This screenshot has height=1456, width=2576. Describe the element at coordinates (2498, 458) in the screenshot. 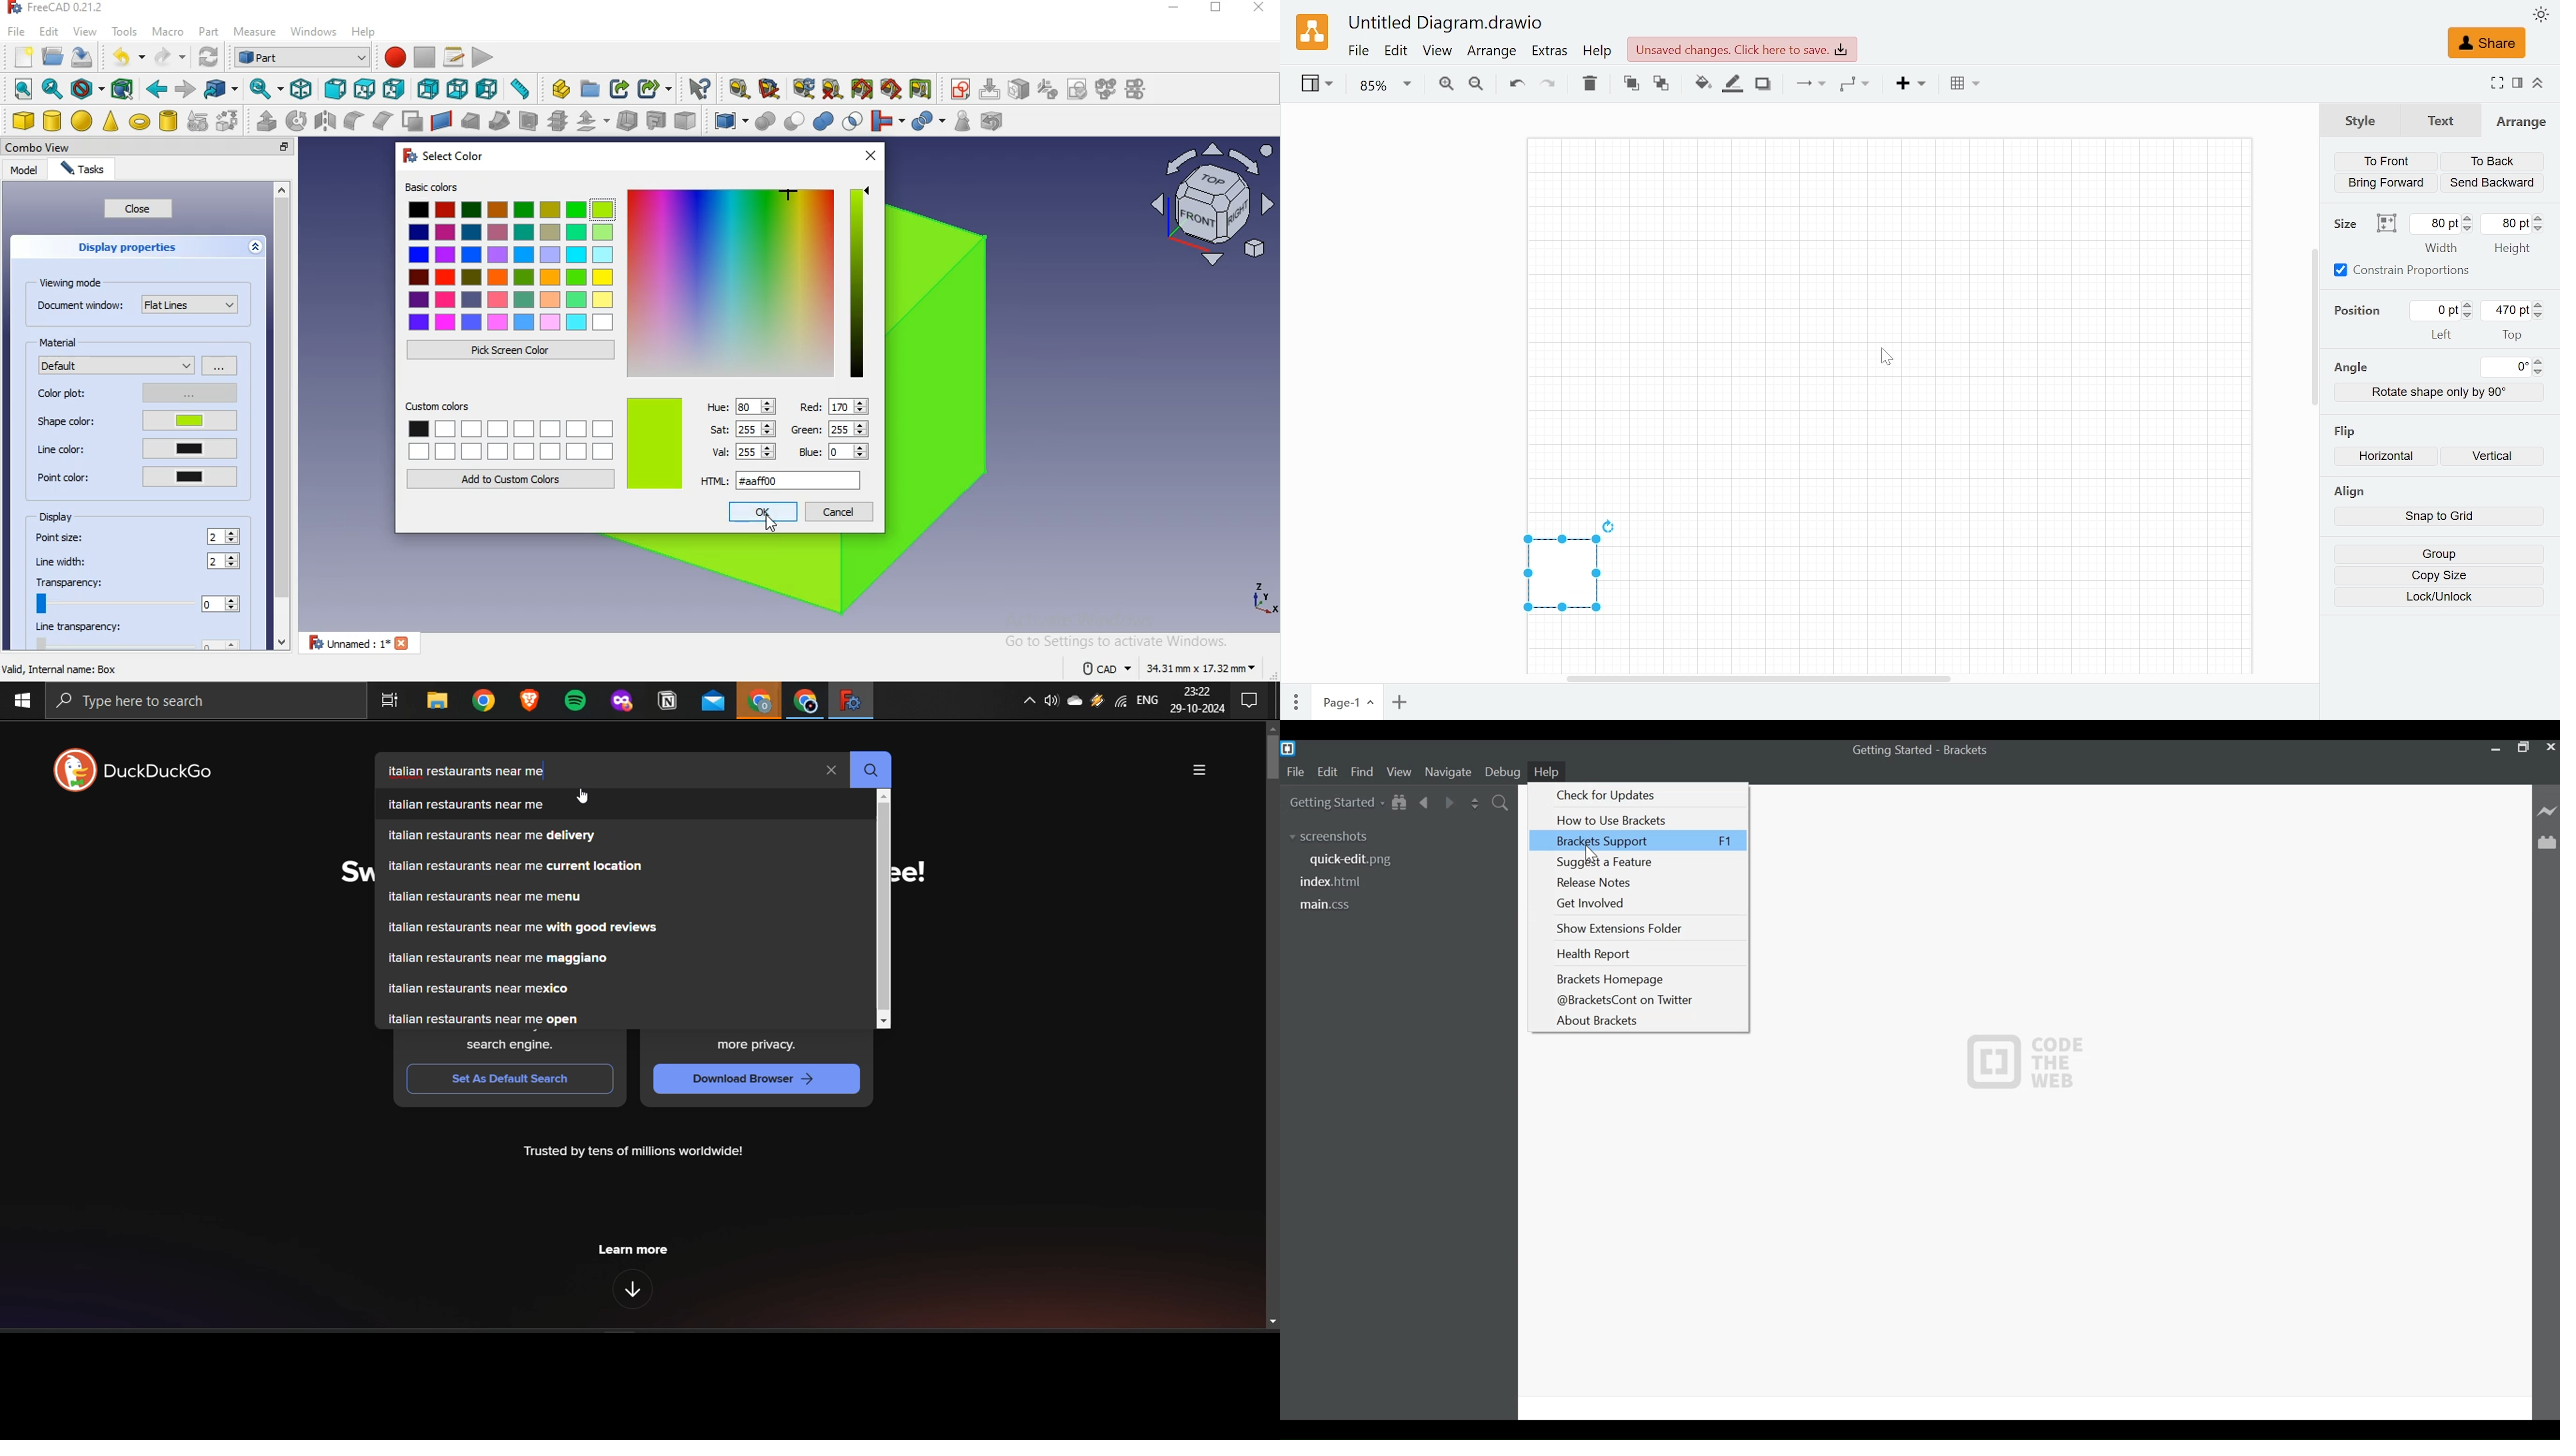

I see `Flip vertically` at that location.